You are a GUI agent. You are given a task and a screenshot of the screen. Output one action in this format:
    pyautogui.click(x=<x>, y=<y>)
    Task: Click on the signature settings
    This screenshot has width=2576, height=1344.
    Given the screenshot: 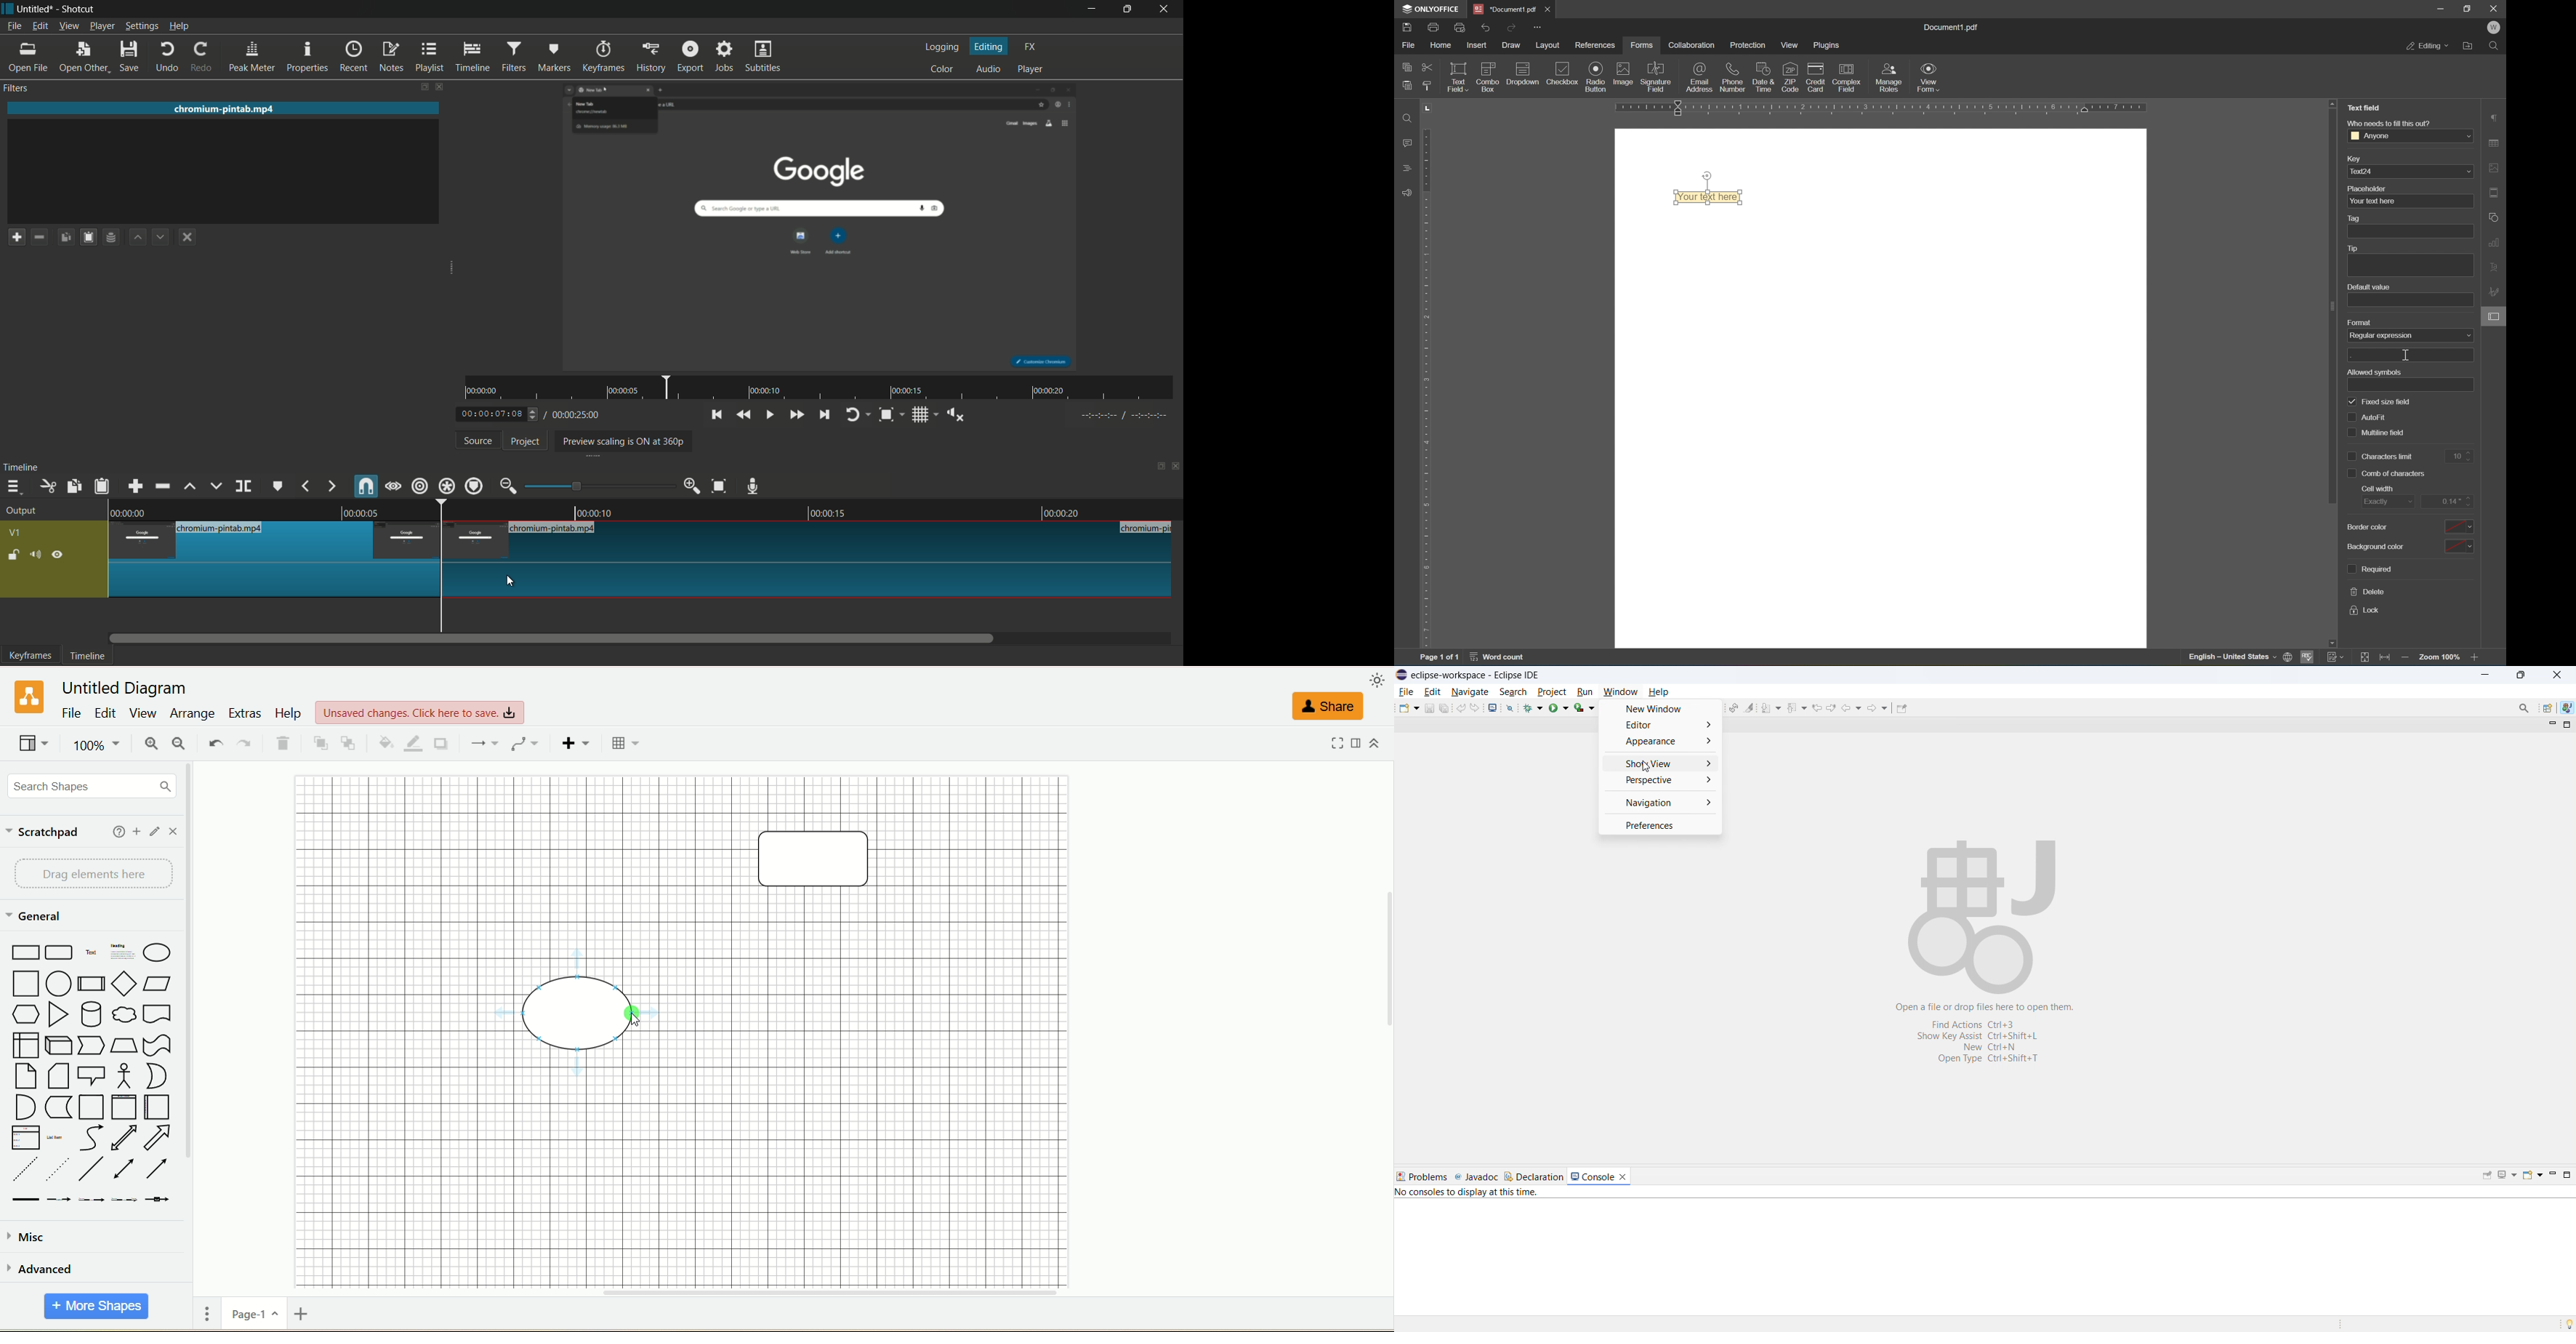 What is the action you would take?
    pyautogui.click(x=2496, y=292)
    